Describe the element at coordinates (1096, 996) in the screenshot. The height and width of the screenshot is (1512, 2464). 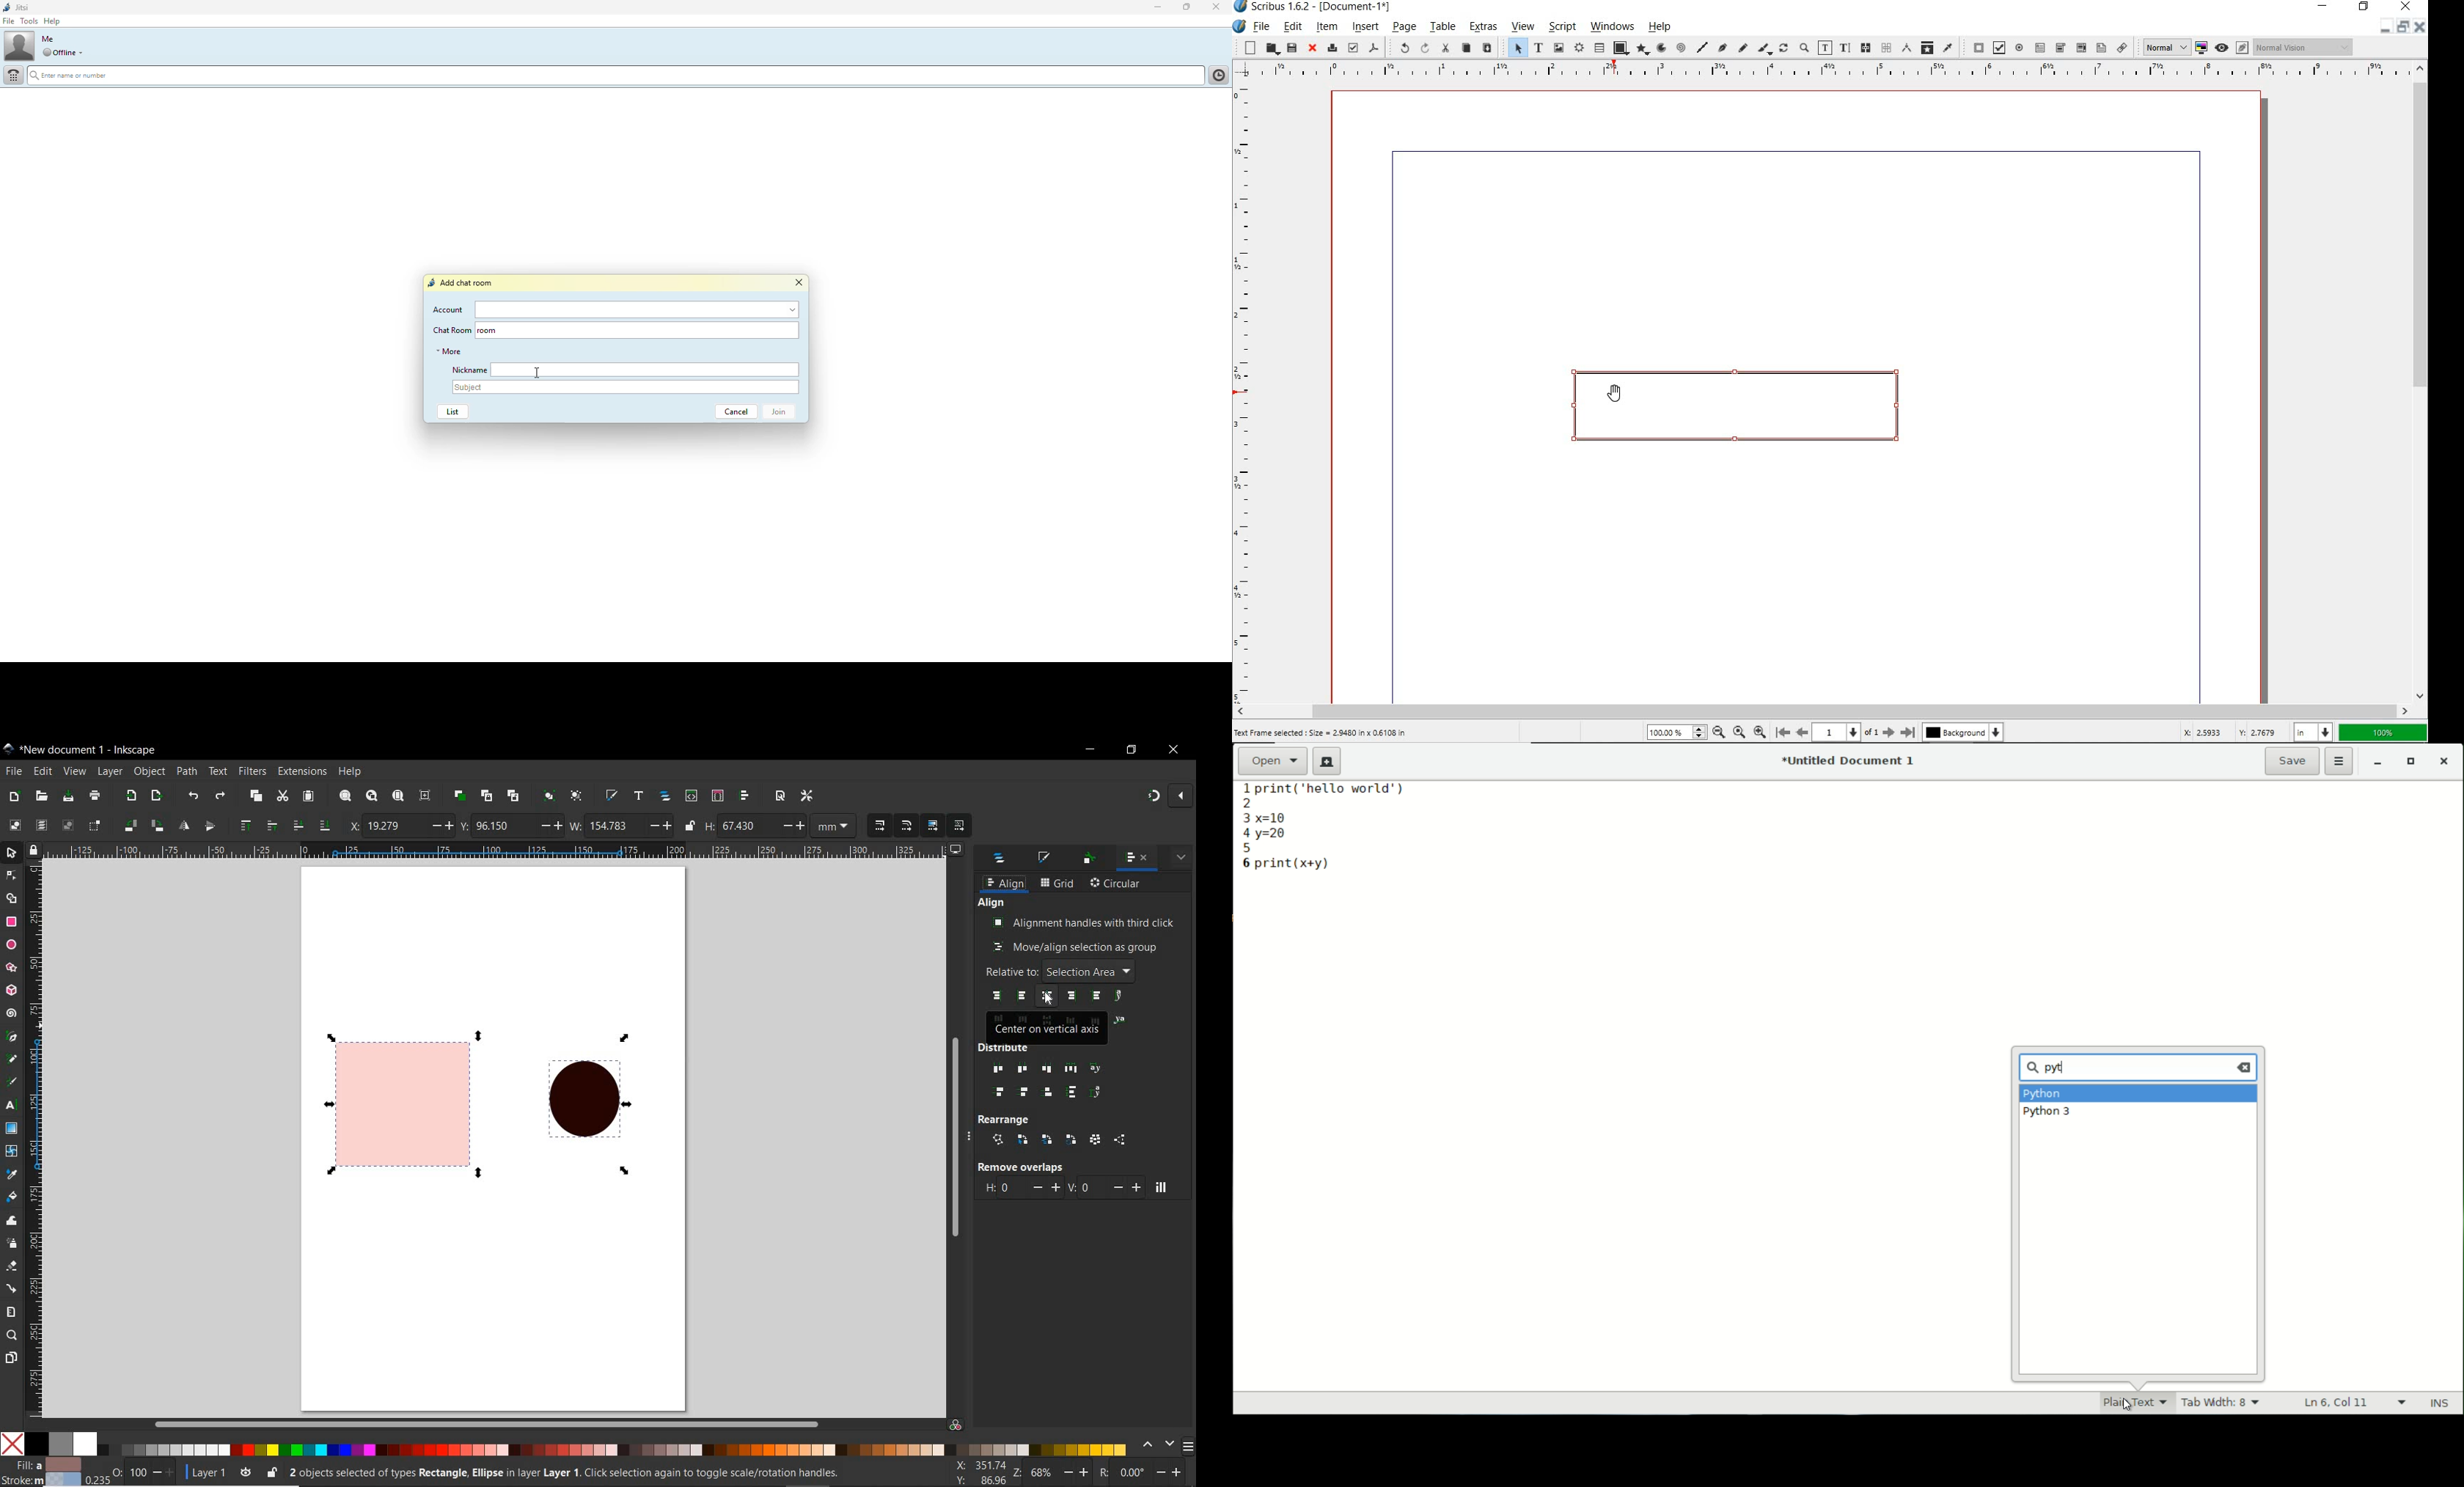
I see `ALIGN LEFT EDGES OF OBJECTS TO THE RIGHT EDGE OF ANCHOR` at that location.